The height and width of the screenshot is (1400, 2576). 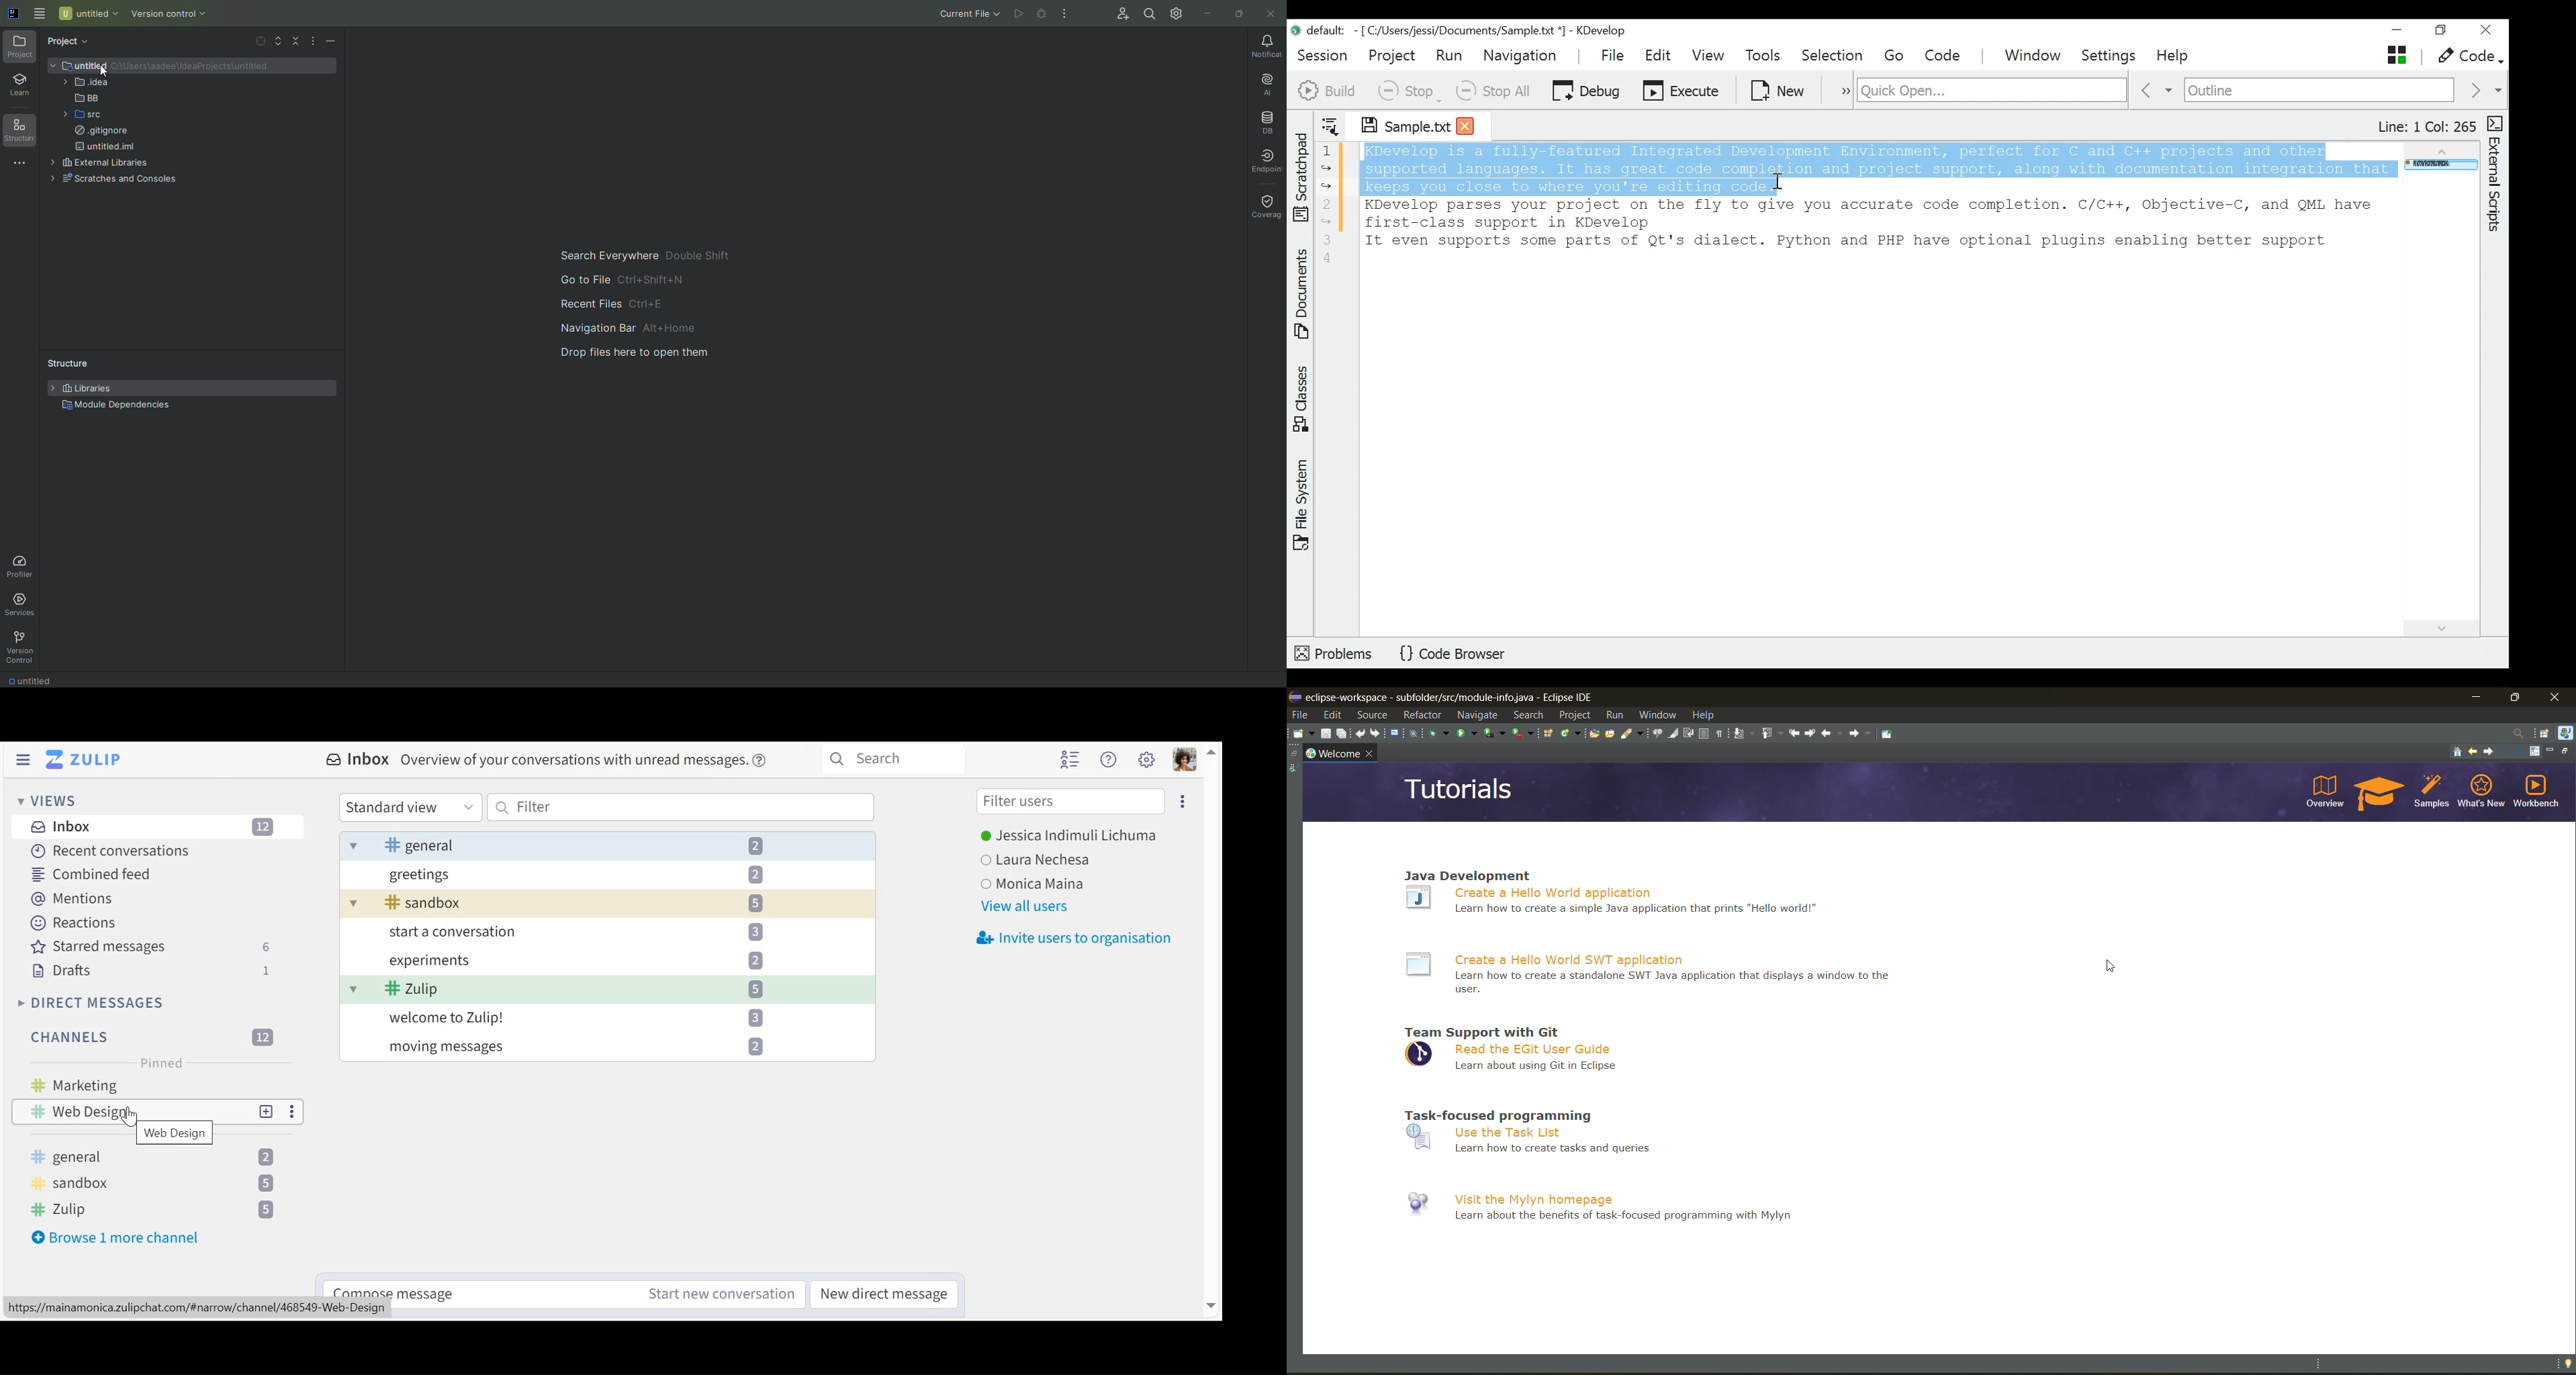 What do you see at coordinates (1016, 15) in the screenshot?
I see `Run` at bounding box center [1016, 15].